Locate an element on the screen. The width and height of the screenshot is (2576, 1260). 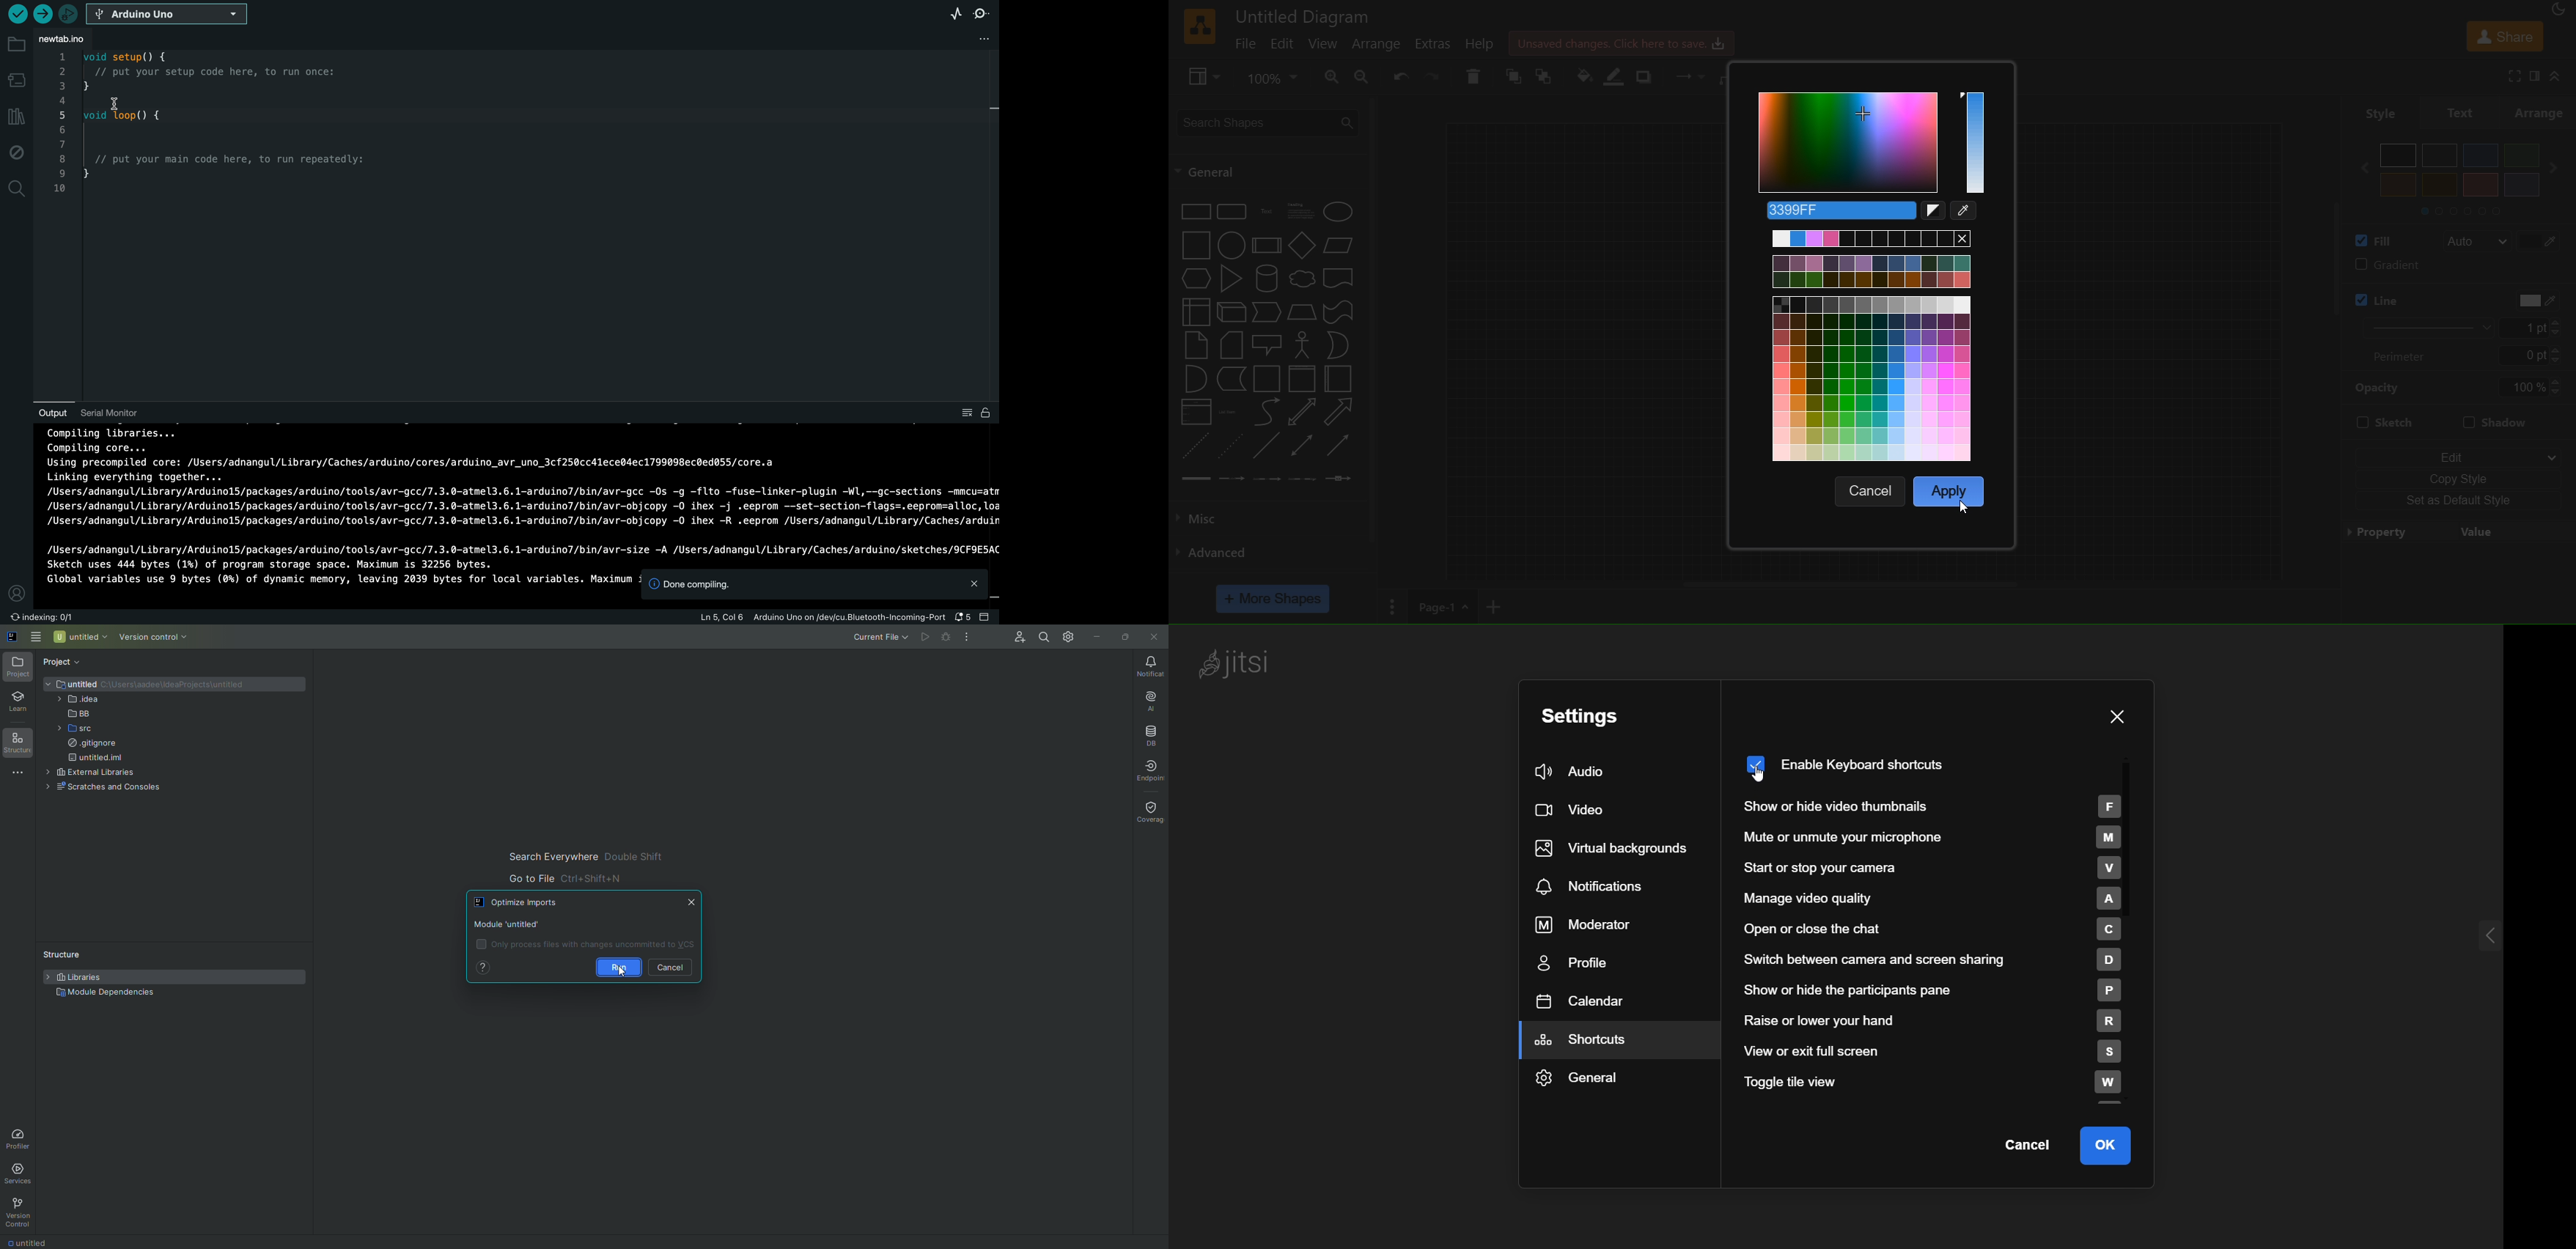
redo is located at coordinates (1435, 75).